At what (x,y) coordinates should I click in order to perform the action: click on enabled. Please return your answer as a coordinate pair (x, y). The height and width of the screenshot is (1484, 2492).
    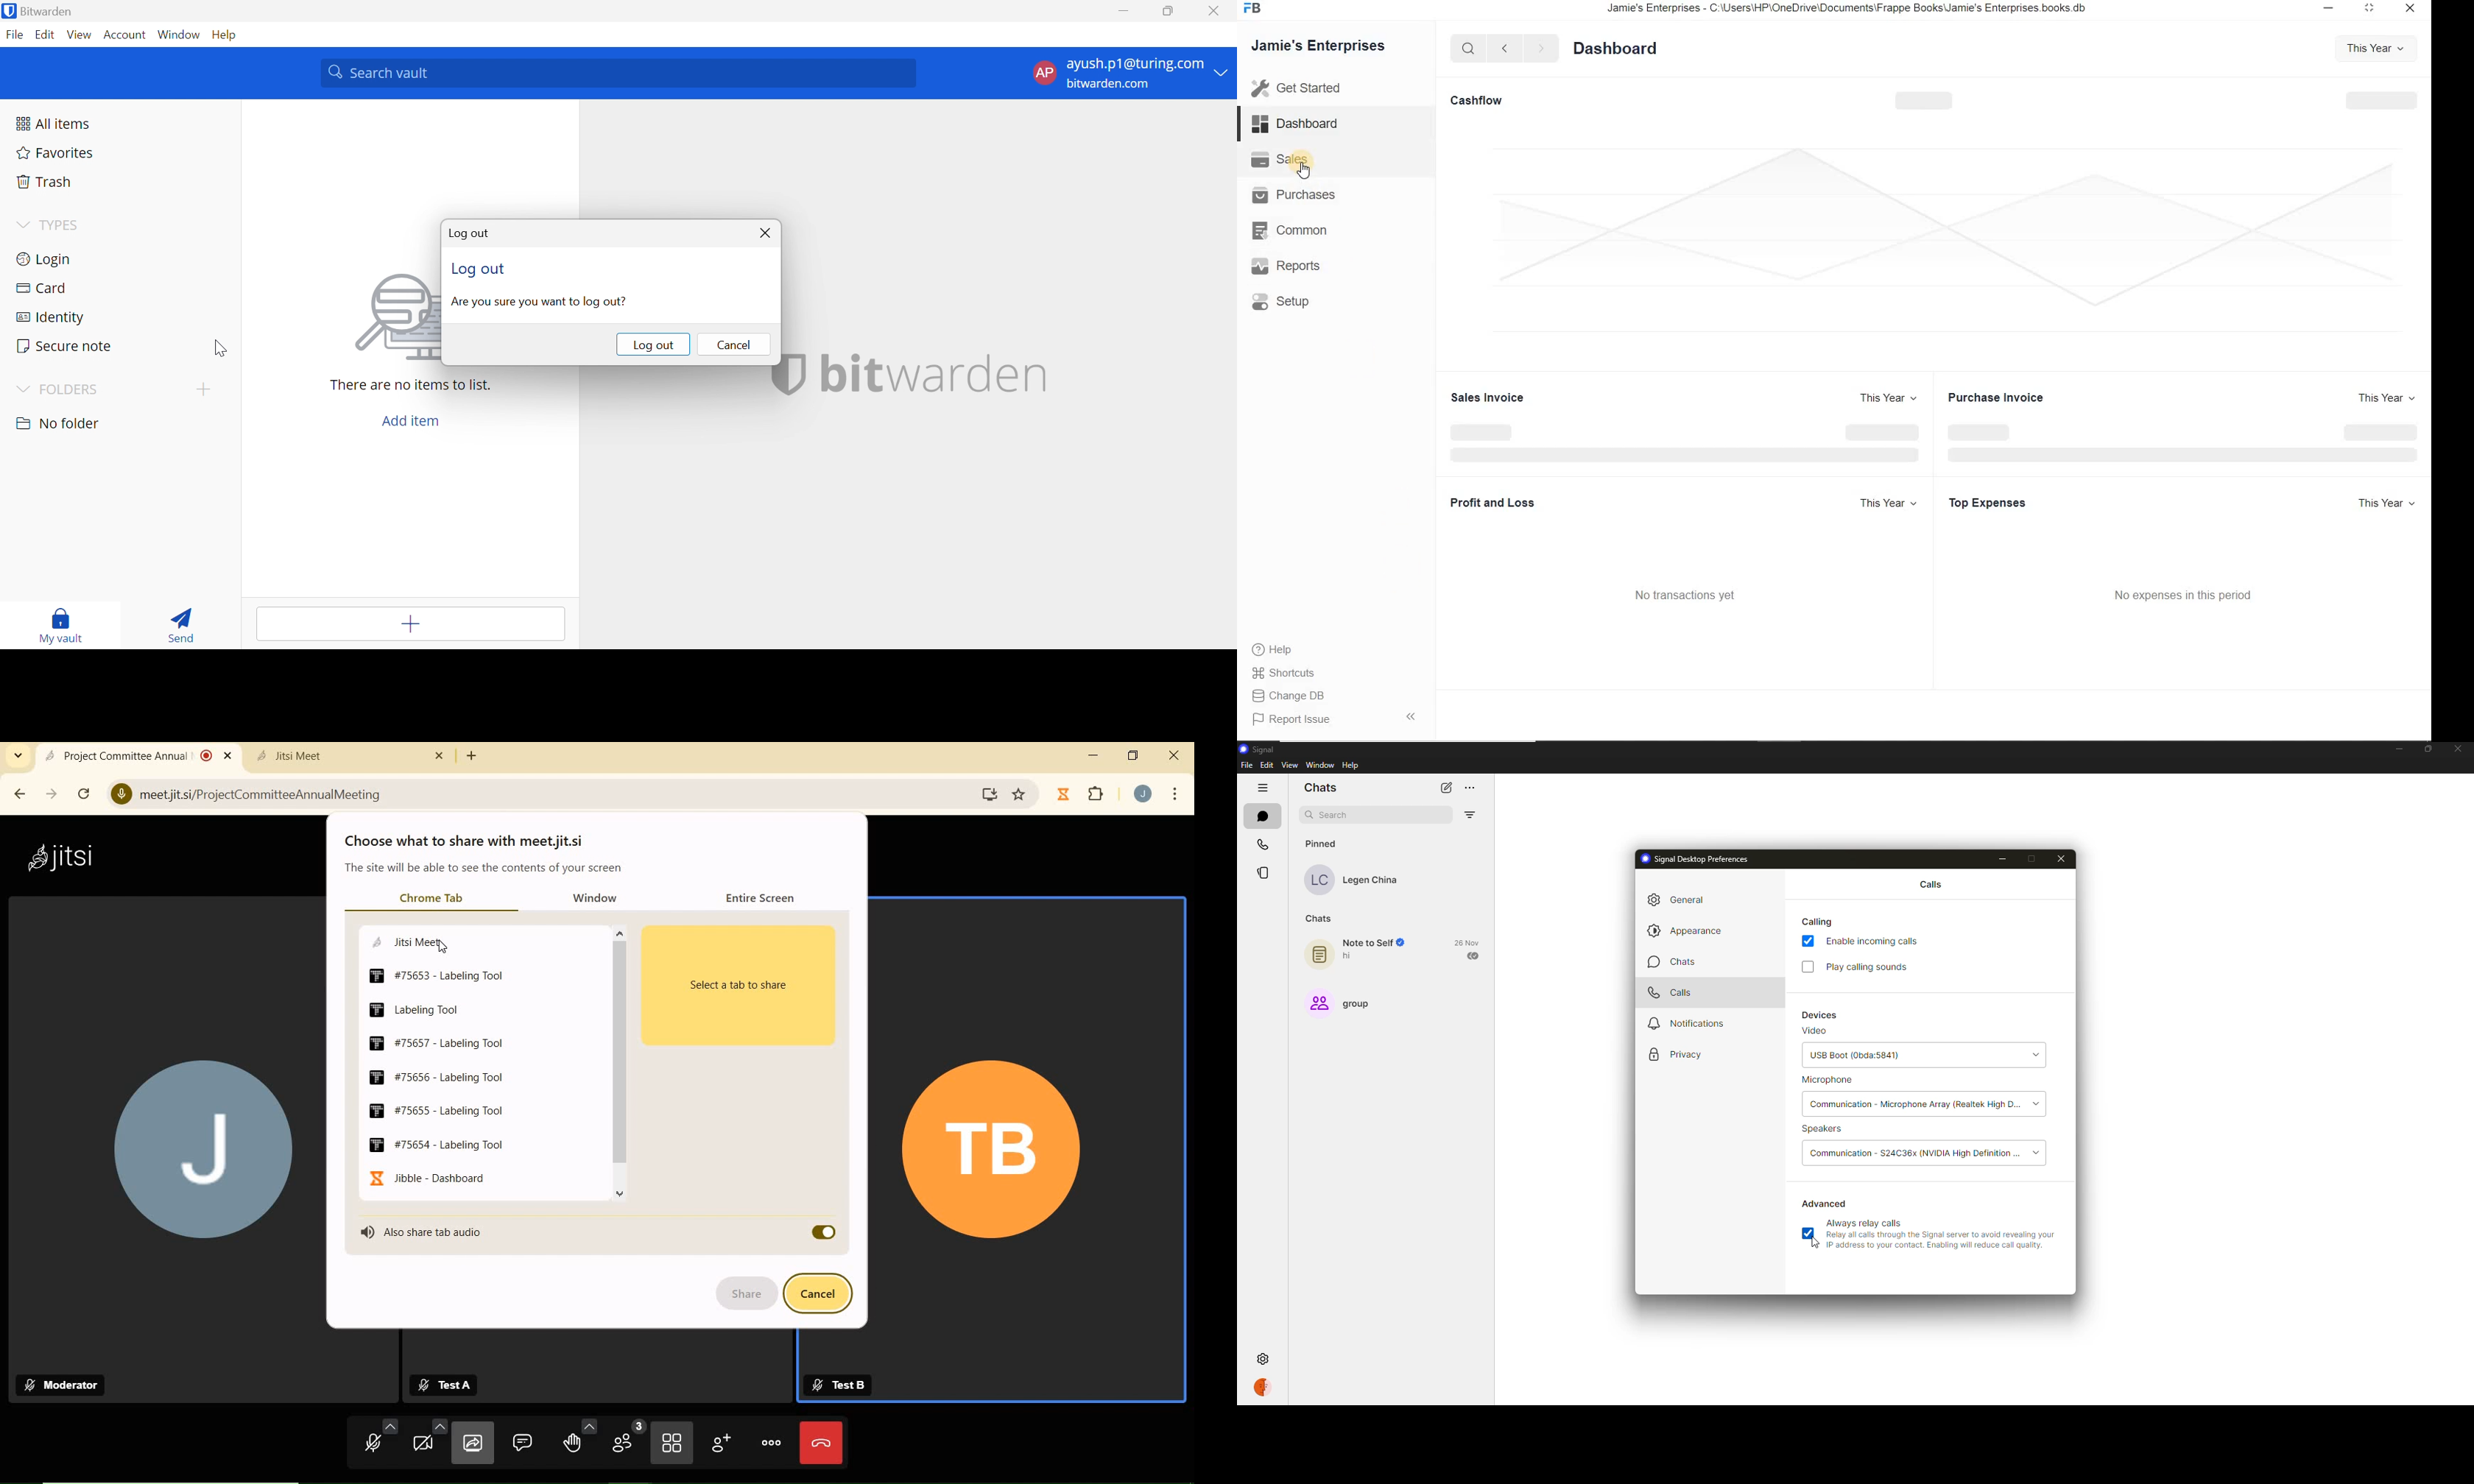
    Looking at the image, I should click on (1808, 942).